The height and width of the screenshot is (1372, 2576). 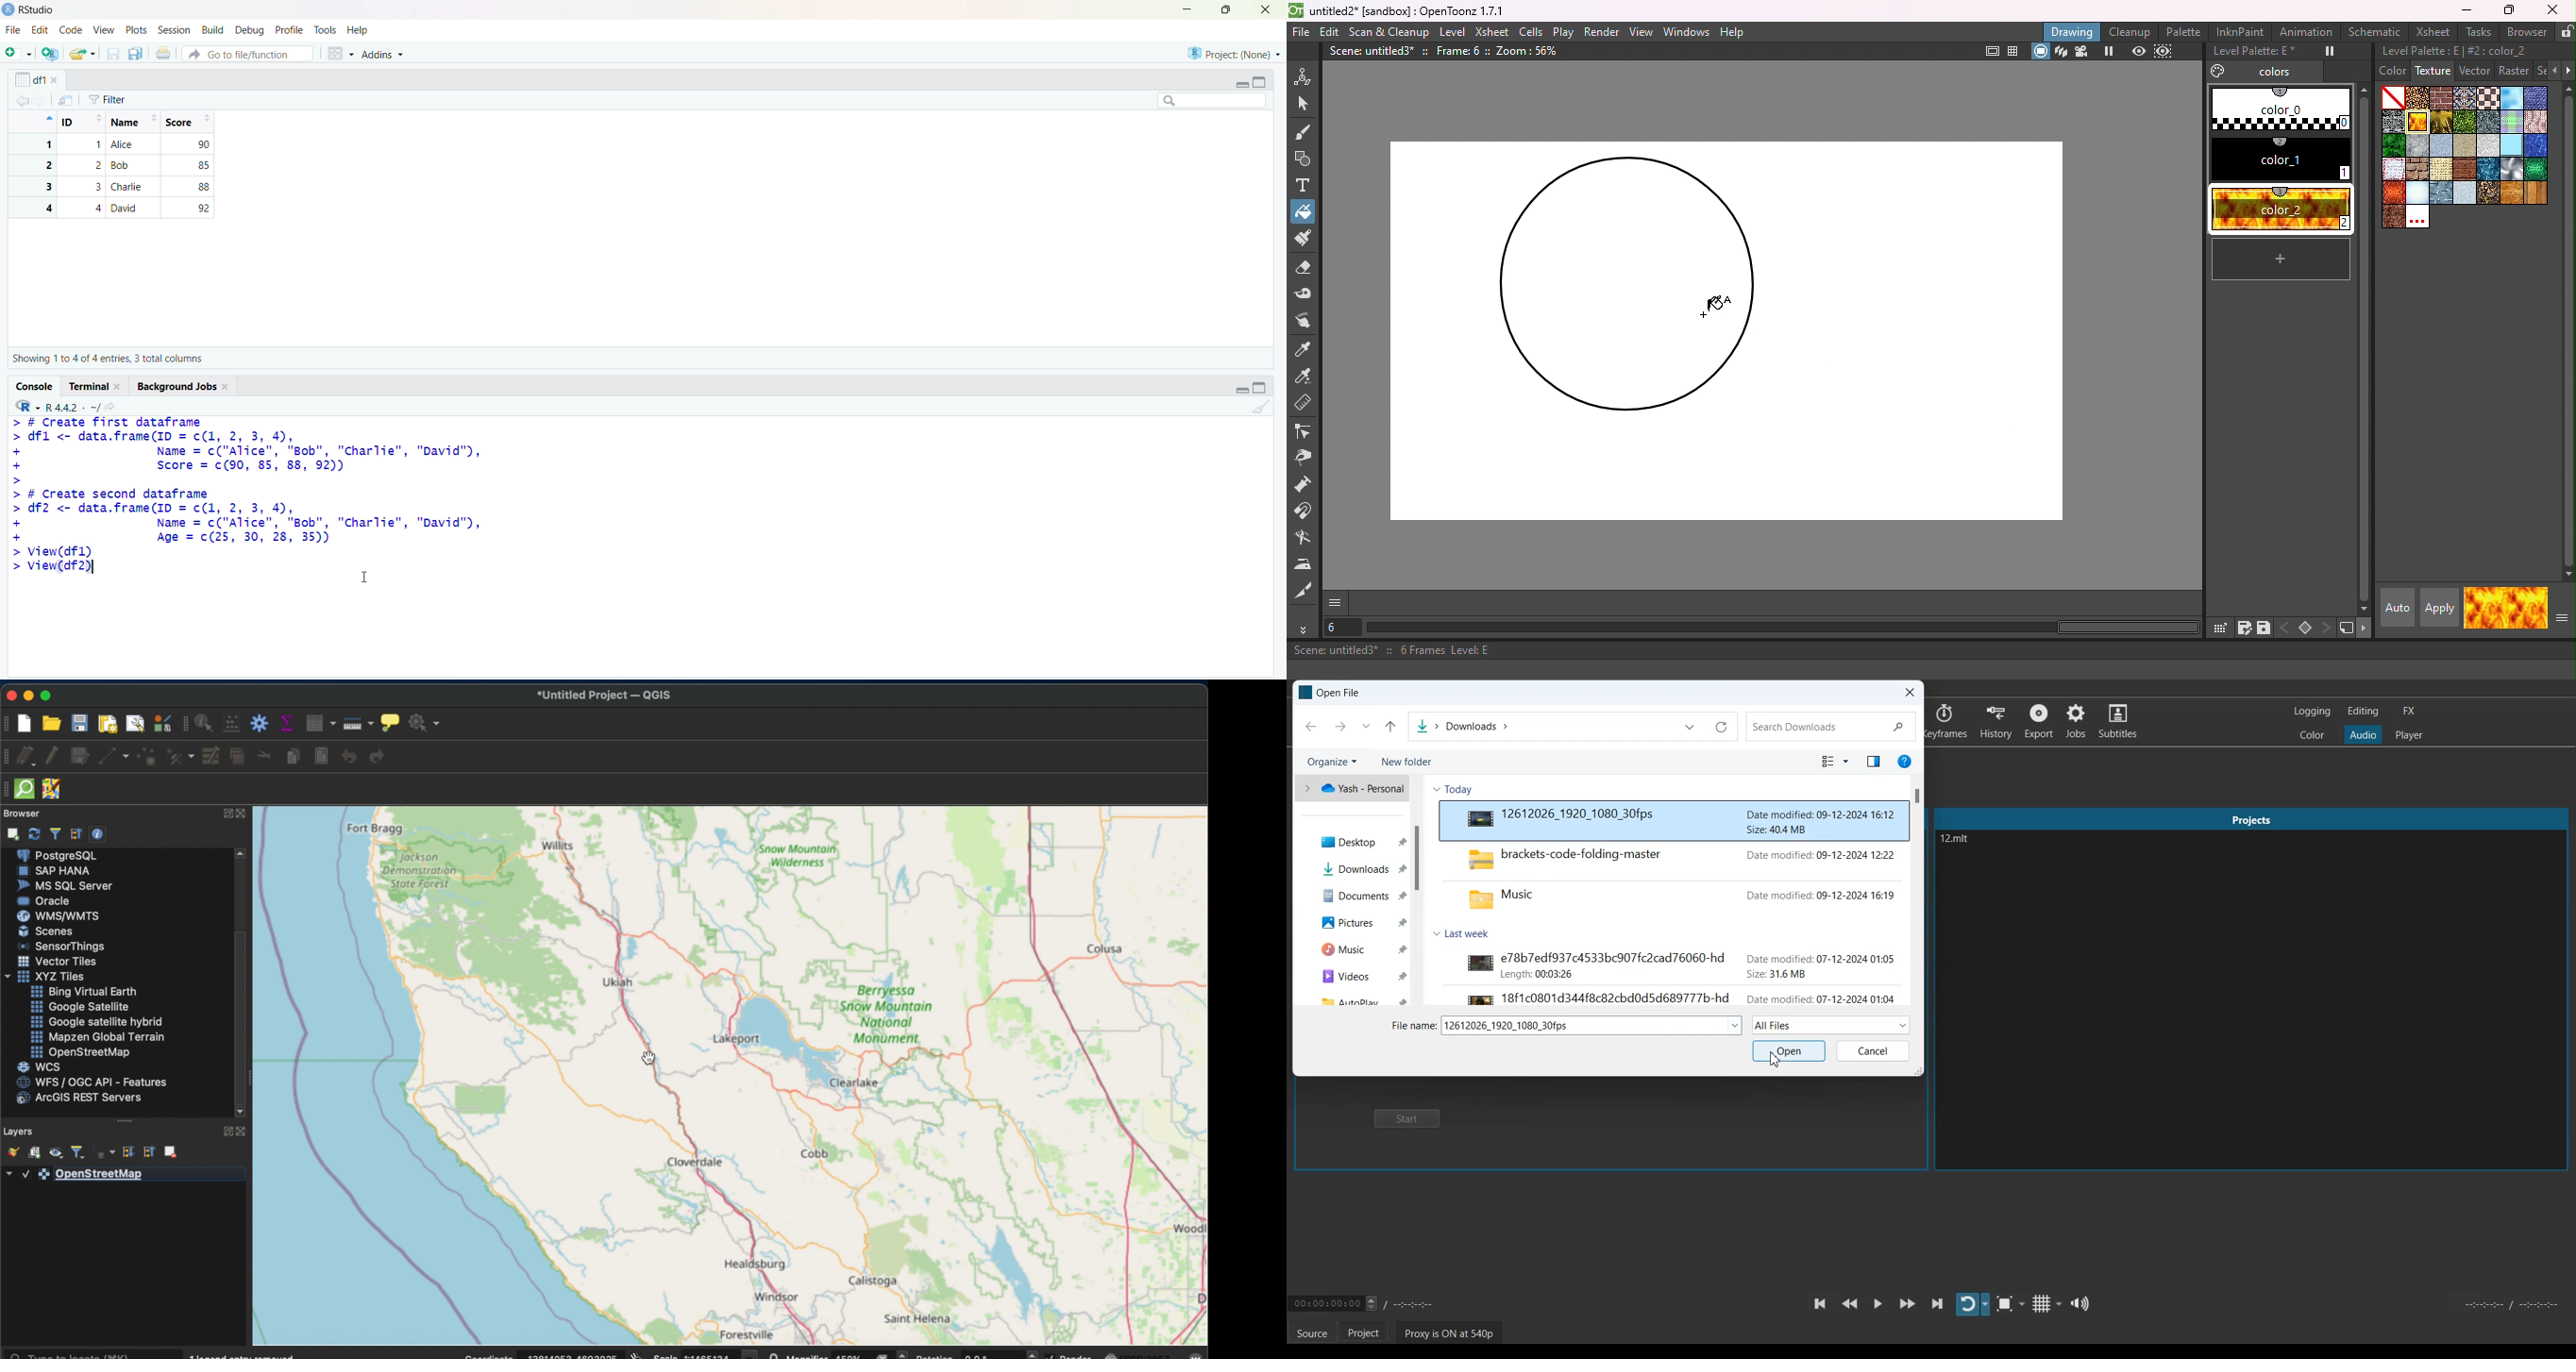 I want to click on Blender tool, so click(x=1305, y=539).